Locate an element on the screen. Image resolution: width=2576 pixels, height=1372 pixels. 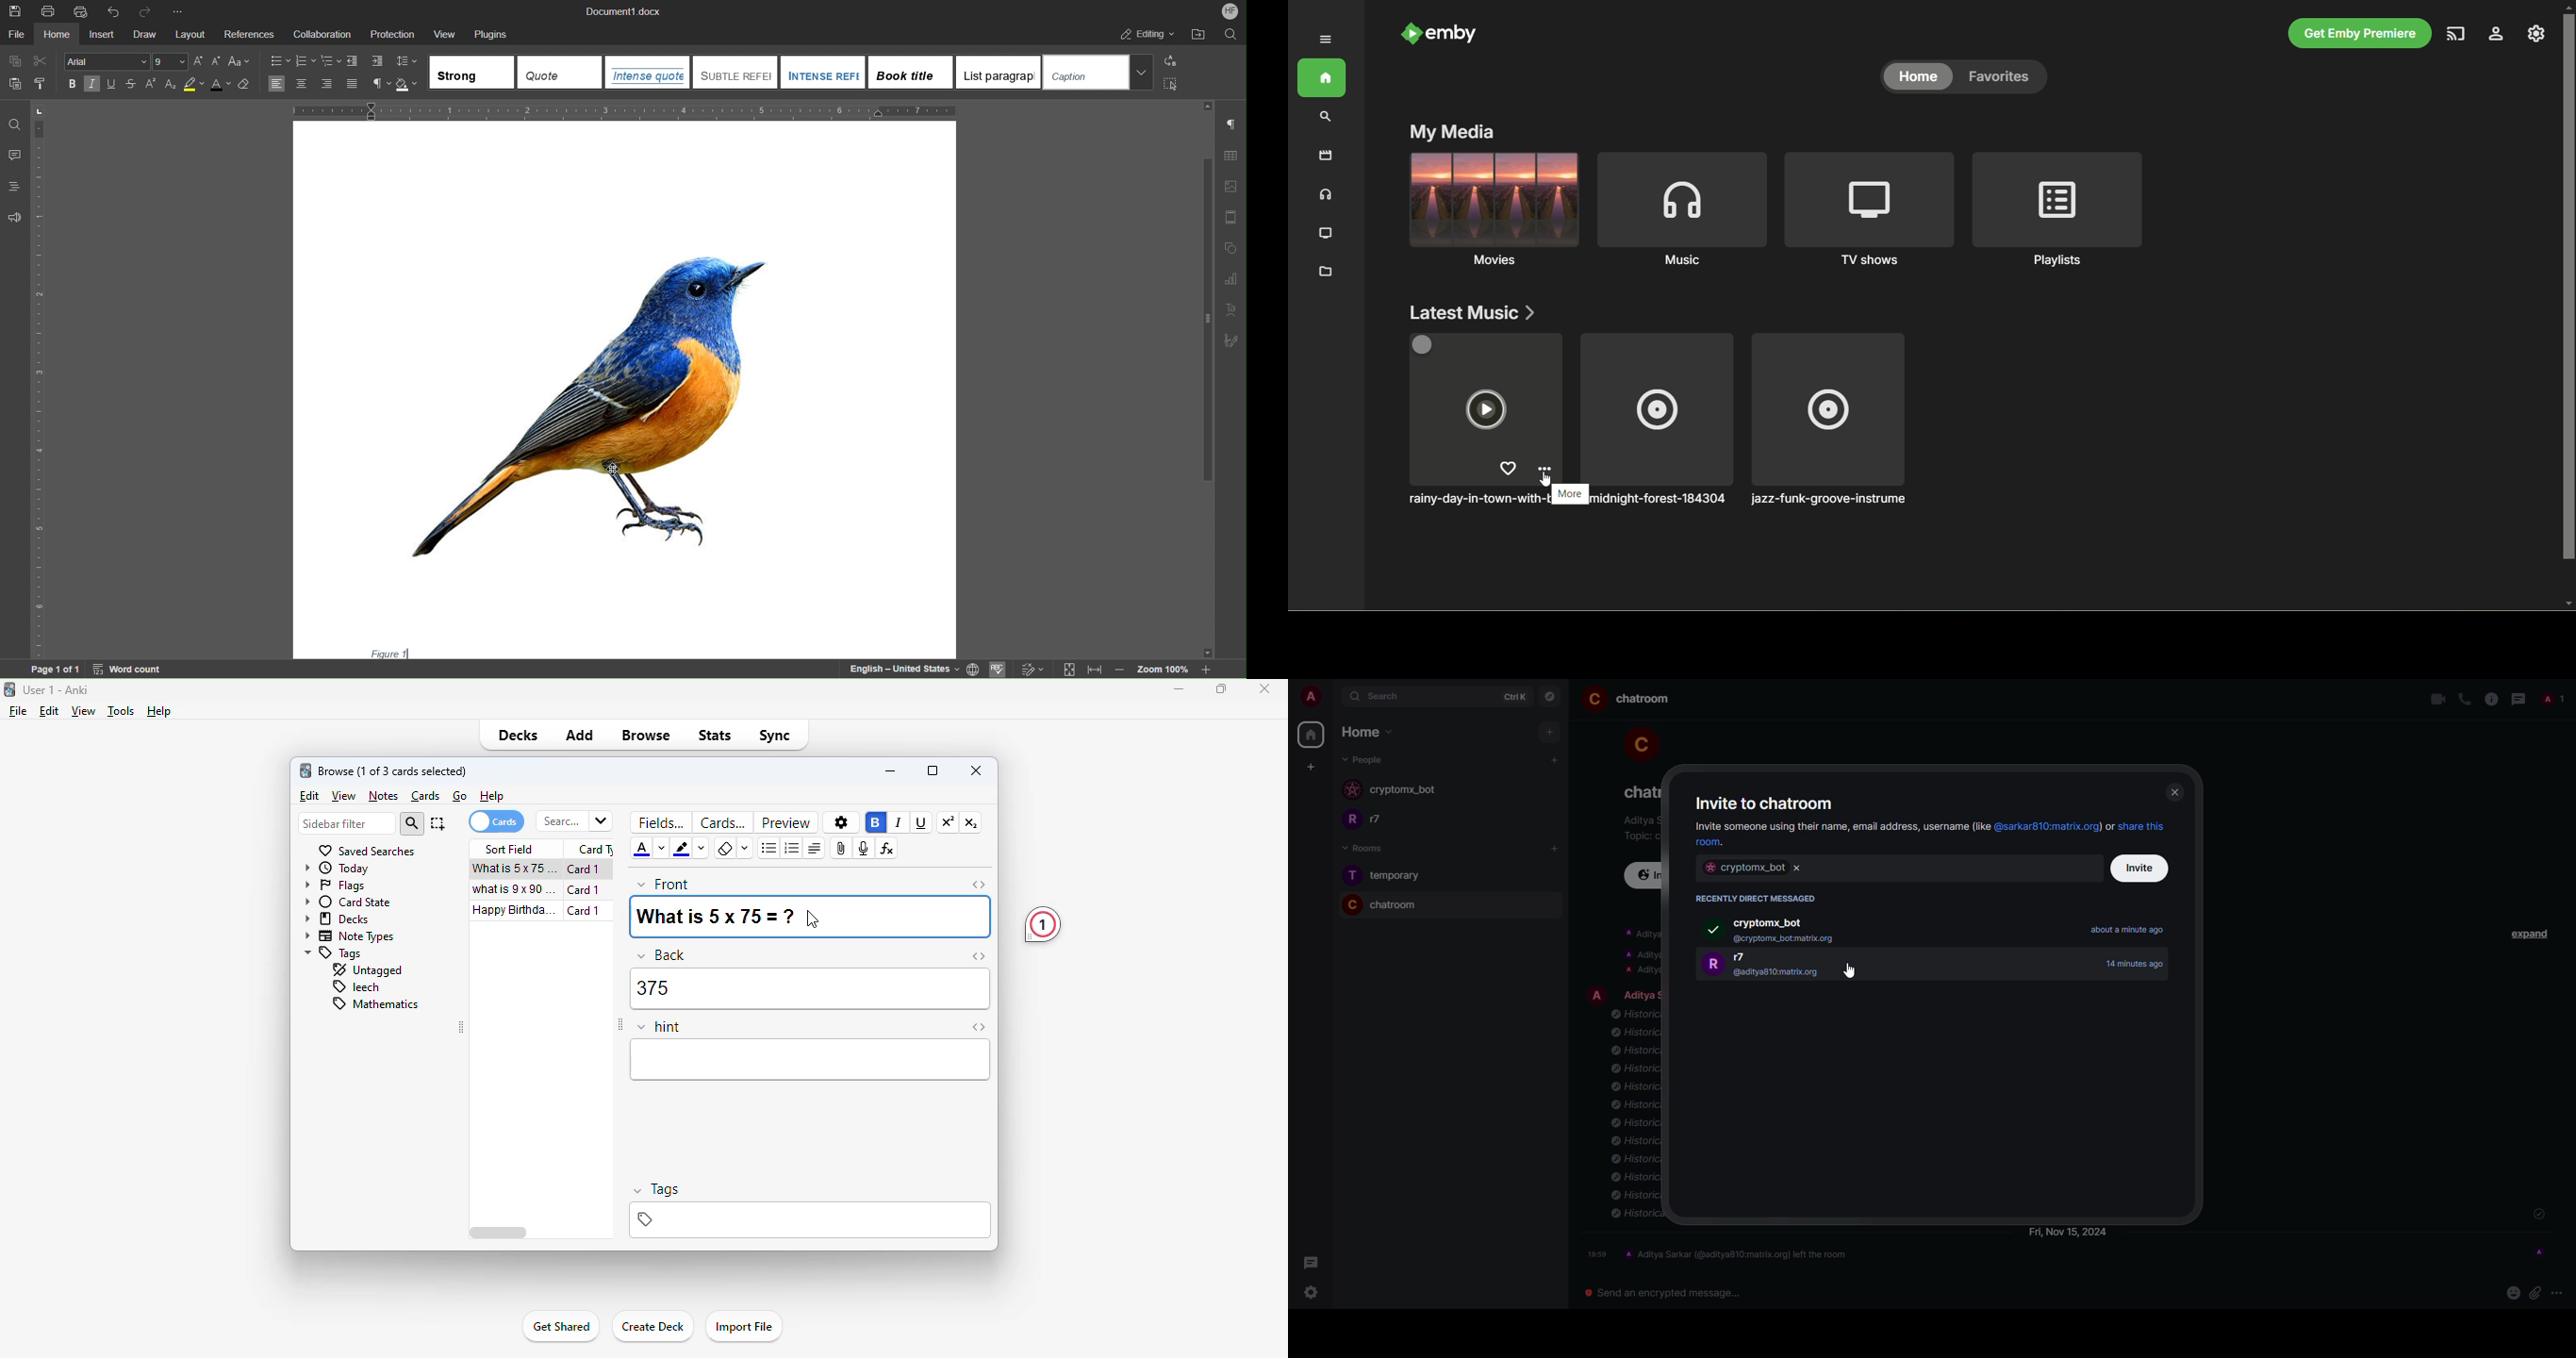
more is located at coordinates (2559, 1293).